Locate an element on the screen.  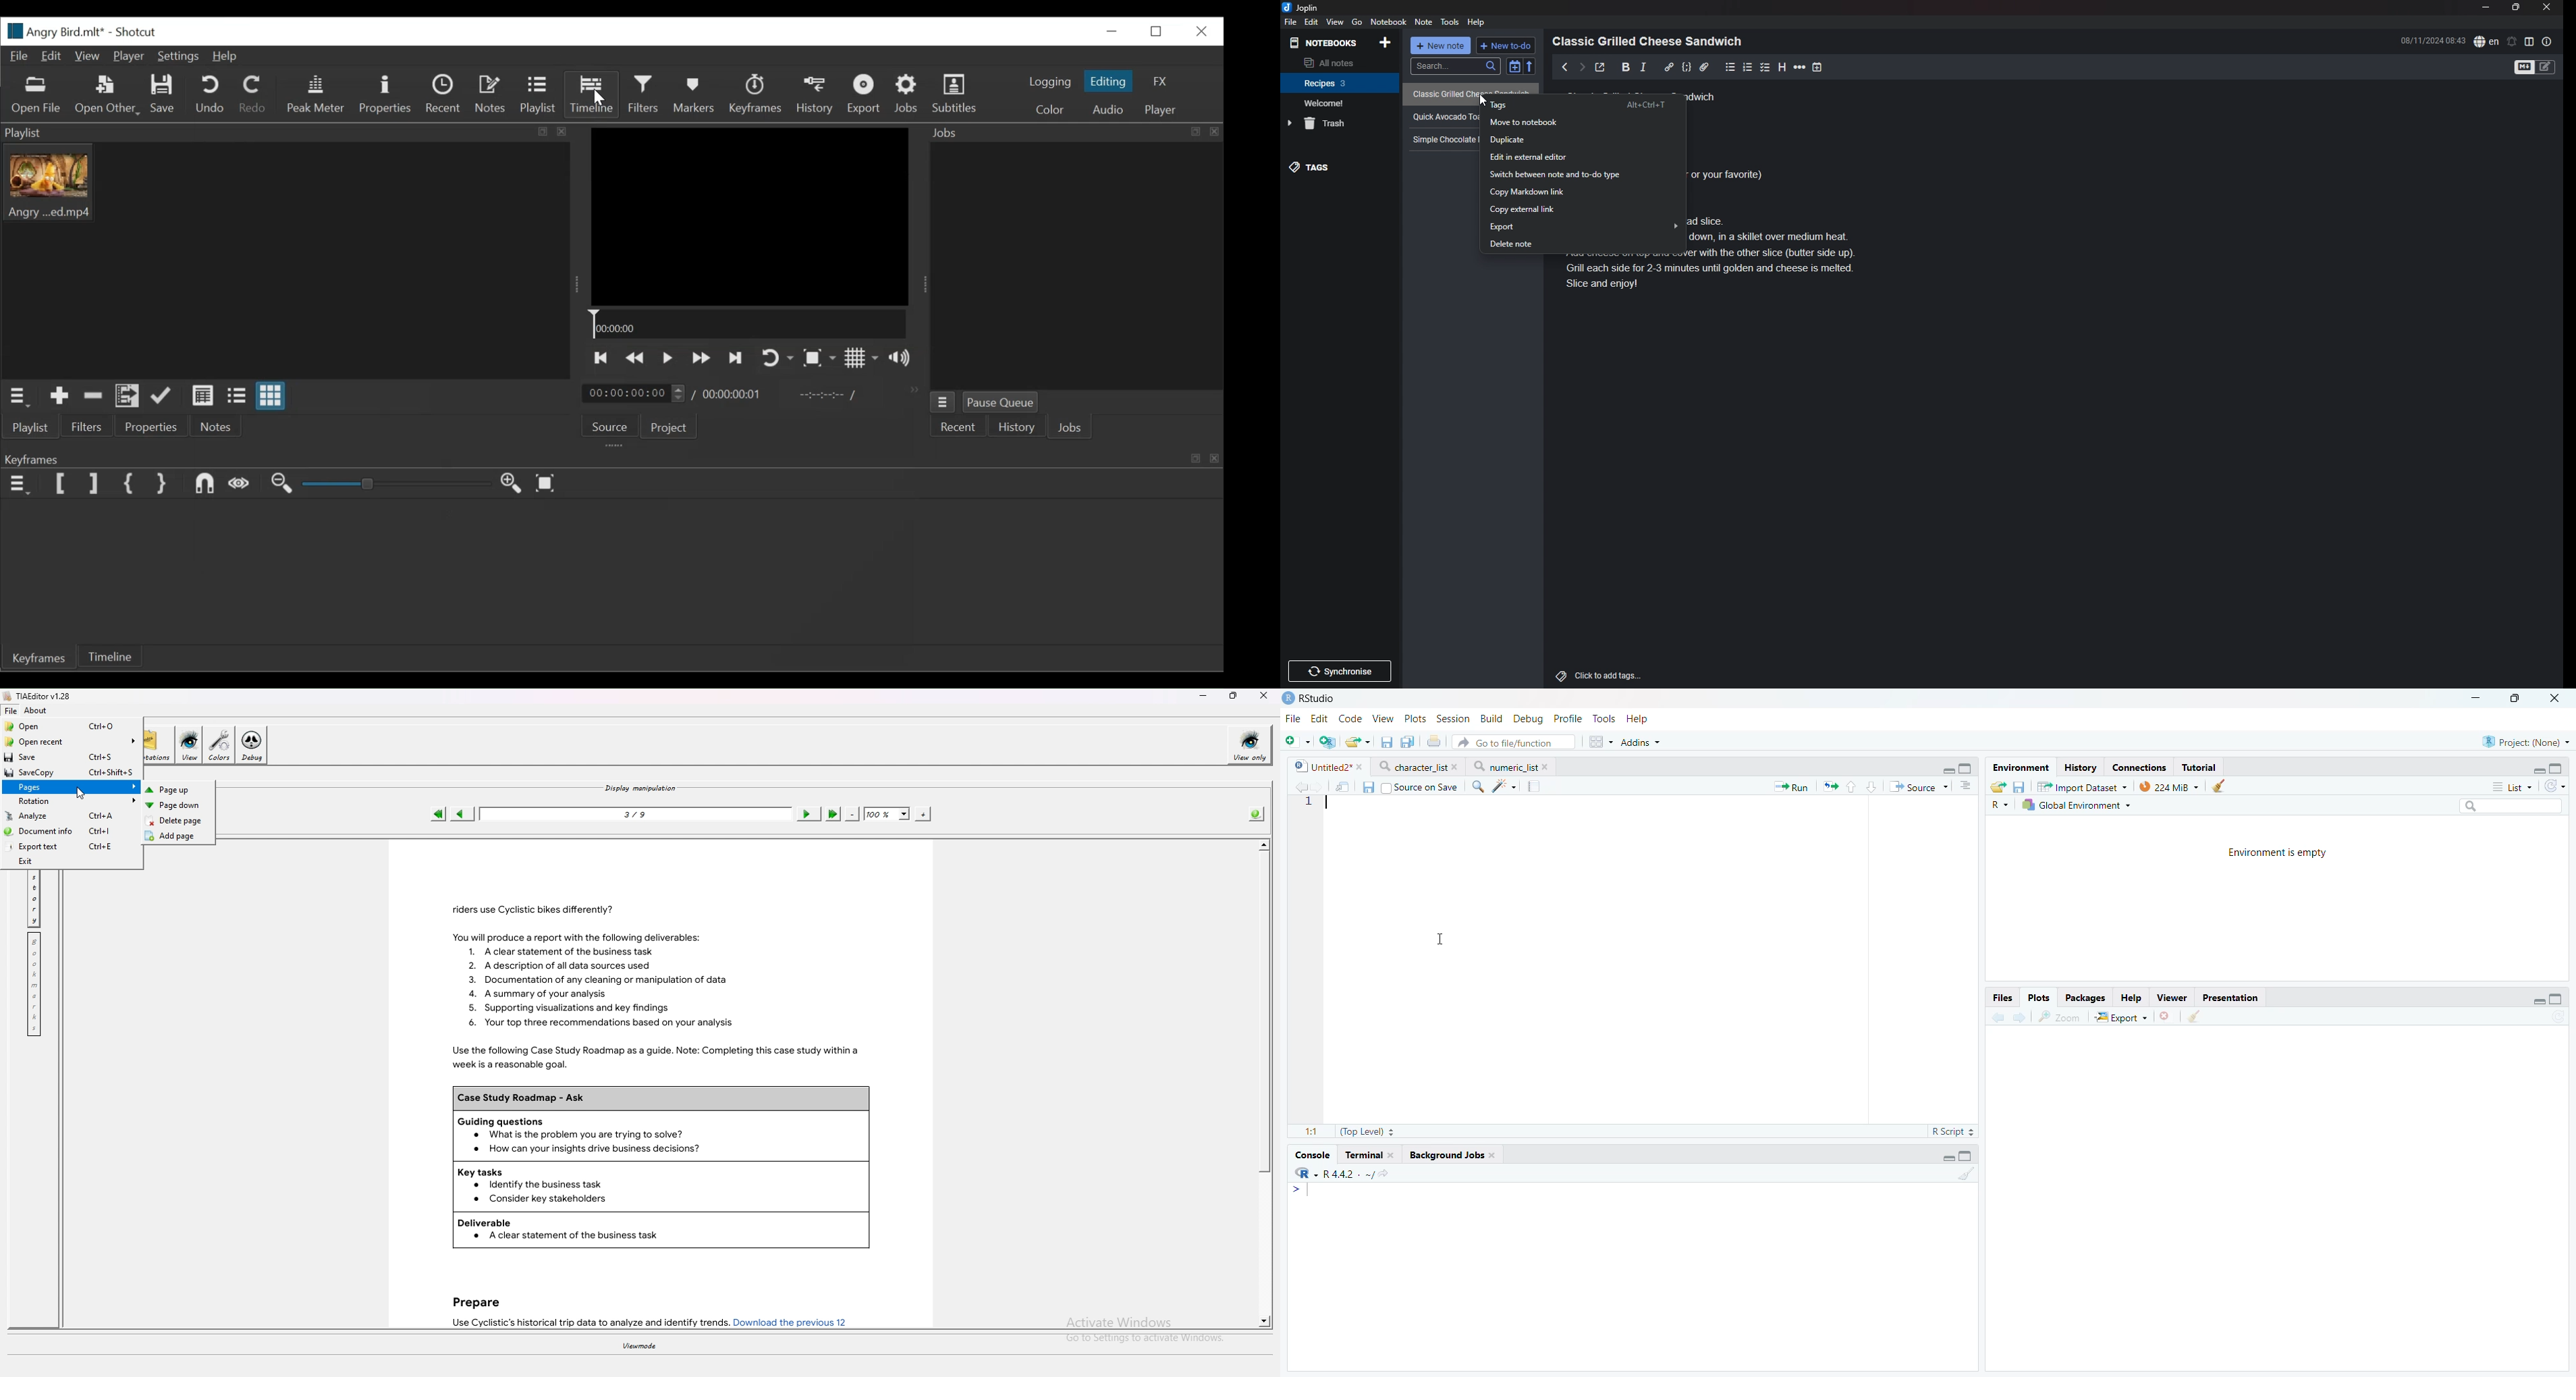
Clear is located at coordinates (1968, 1174).